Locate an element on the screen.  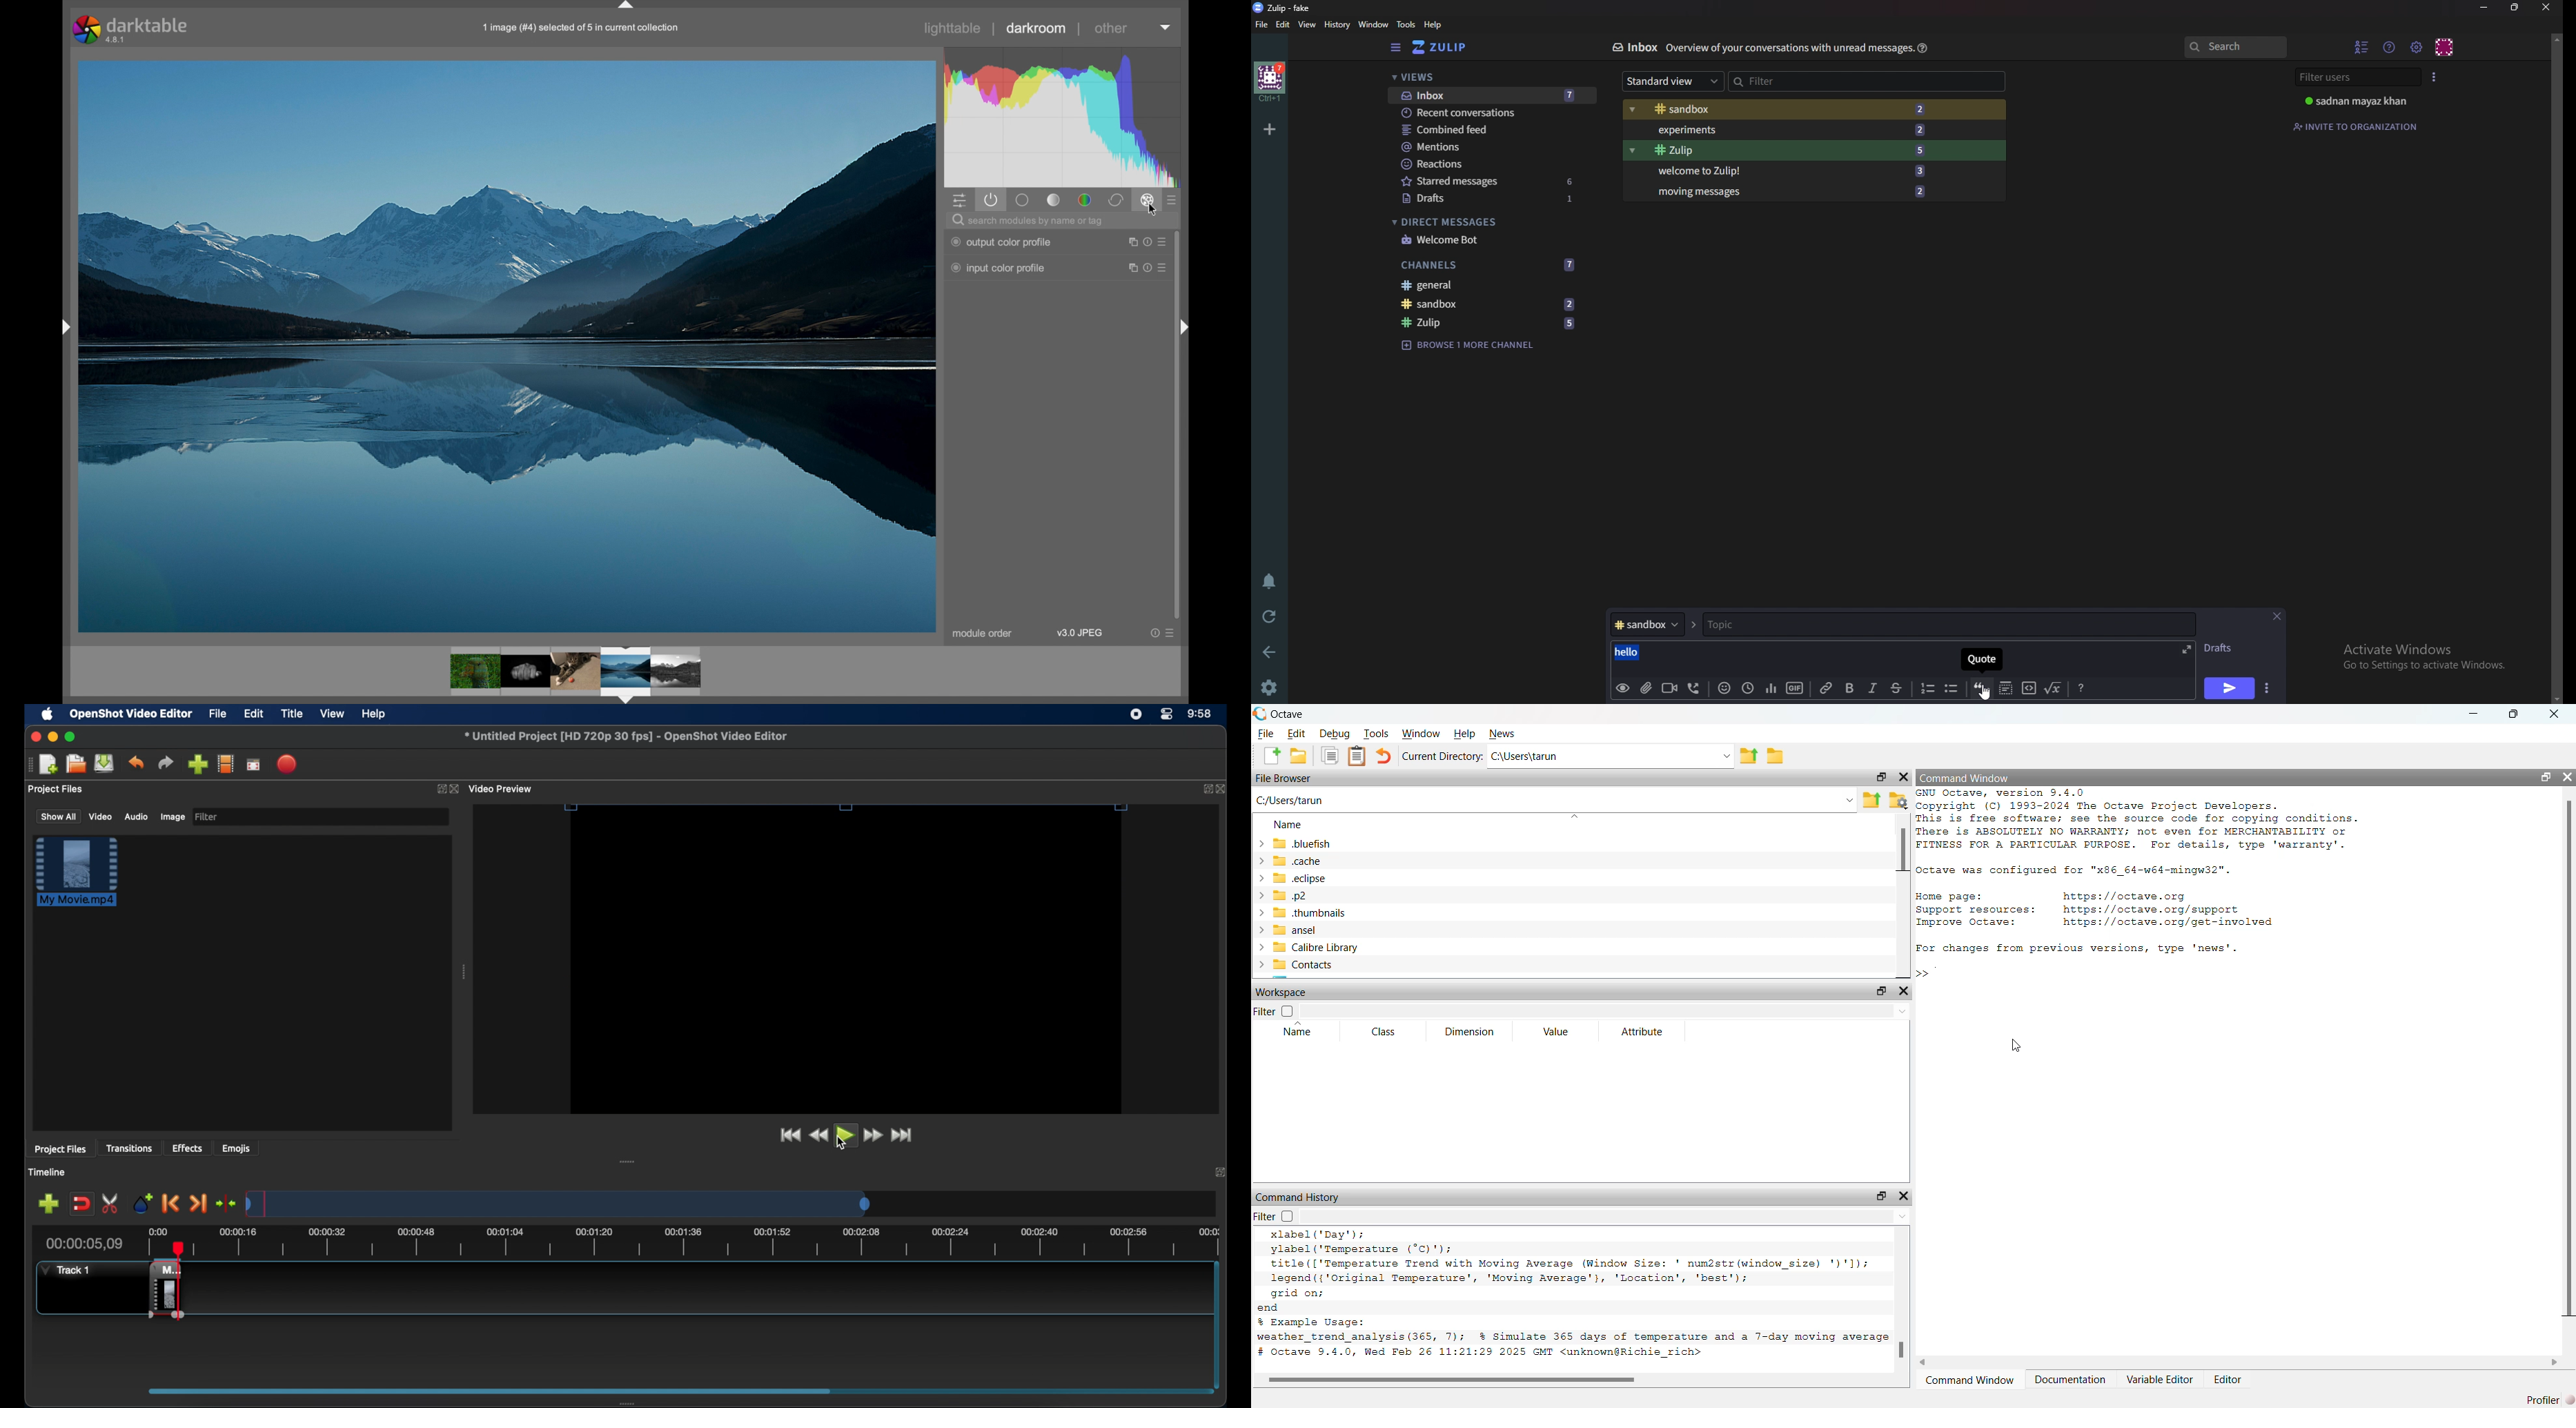
close is located at coordinates (2555, 715).